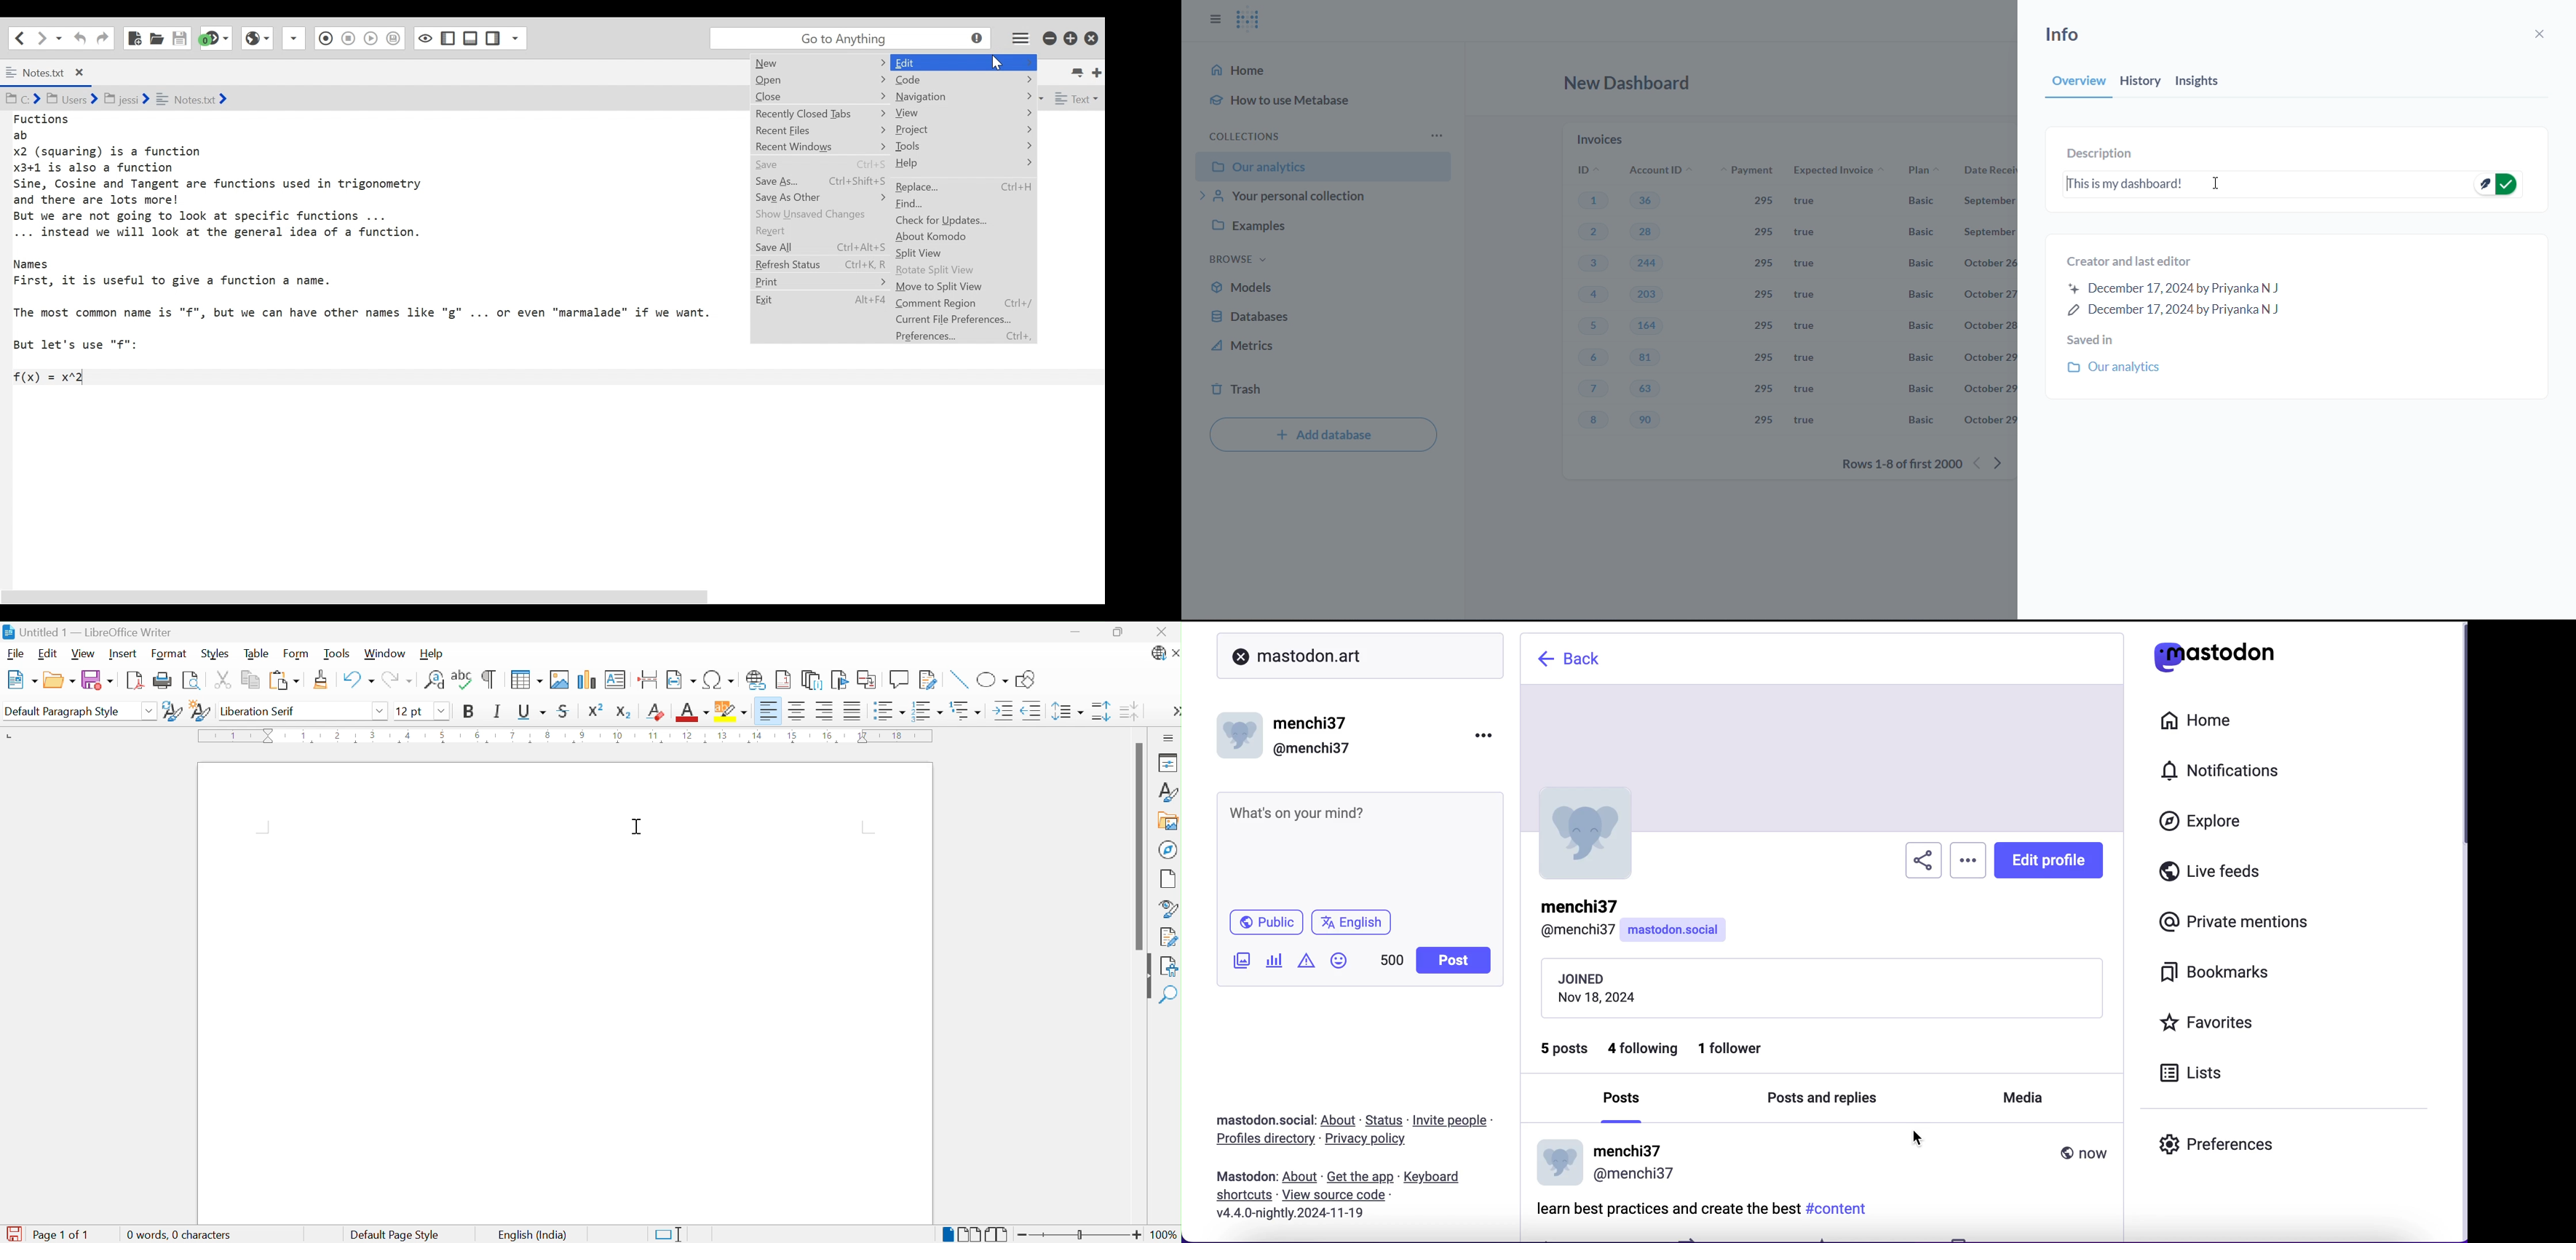 The image size is (2576, 1260). What do you see at coordinates (224, 678) in the screenshot?
I see `Cut` at bounding box center [224, 678].